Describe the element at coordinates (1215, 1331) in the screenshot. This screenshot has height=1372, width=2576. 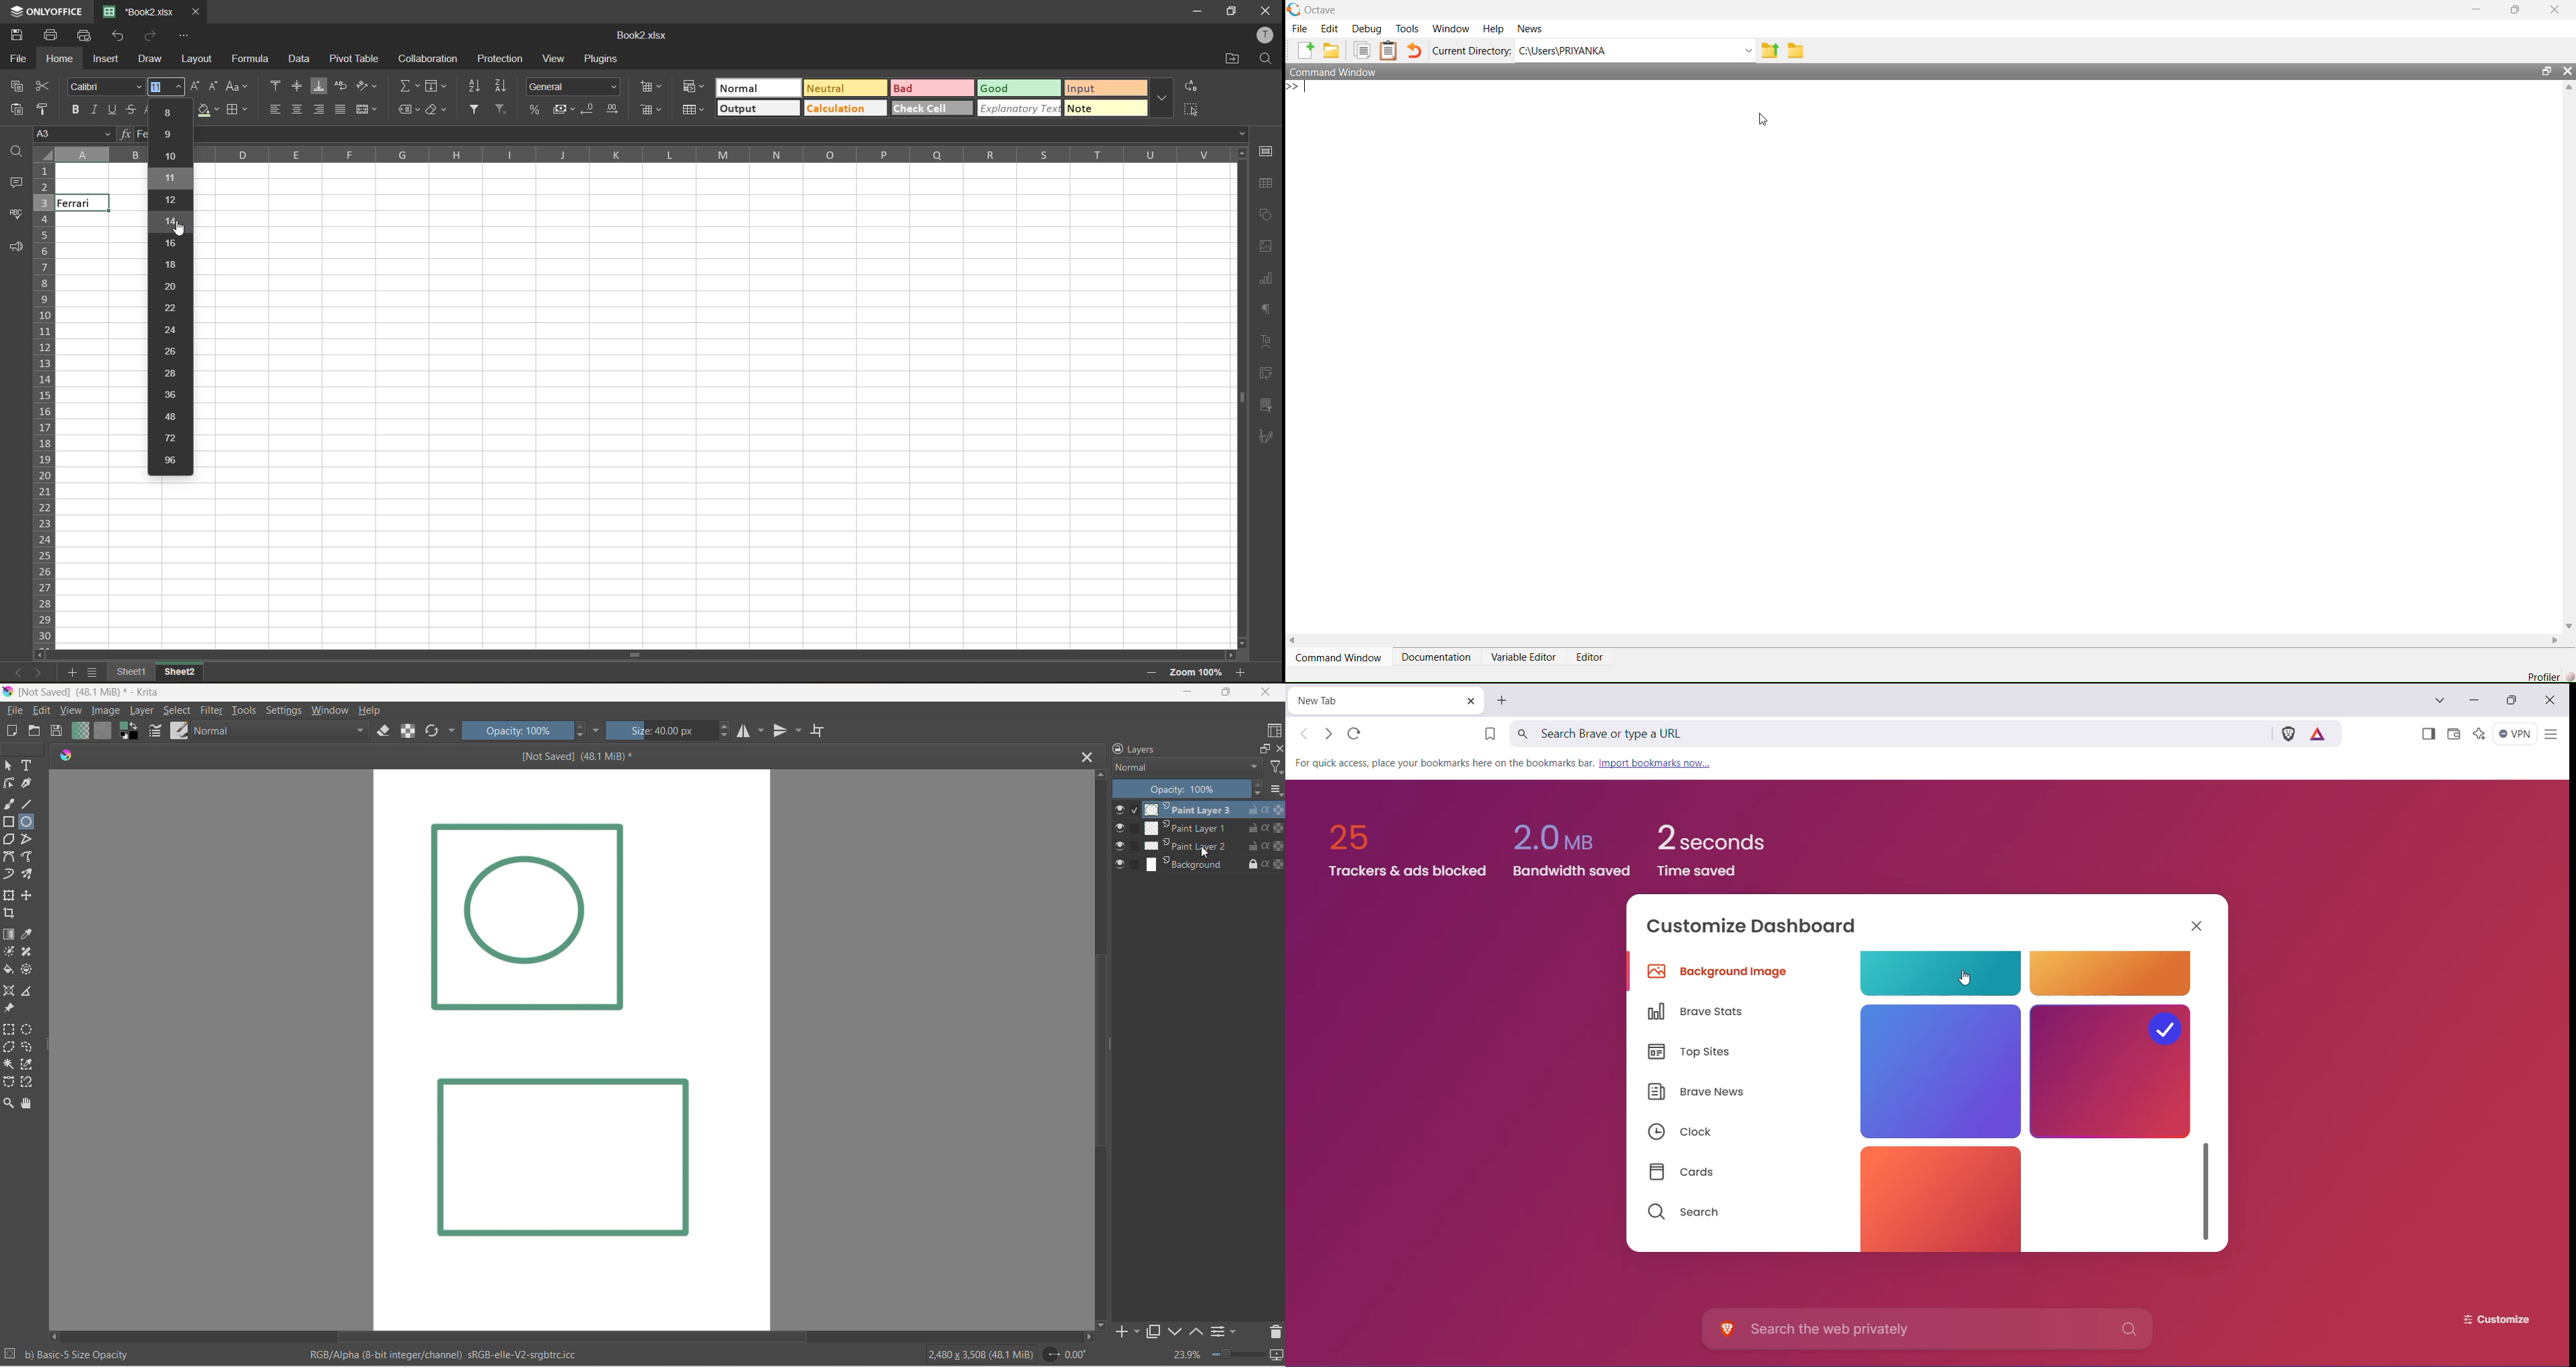
I see `options` at that location.